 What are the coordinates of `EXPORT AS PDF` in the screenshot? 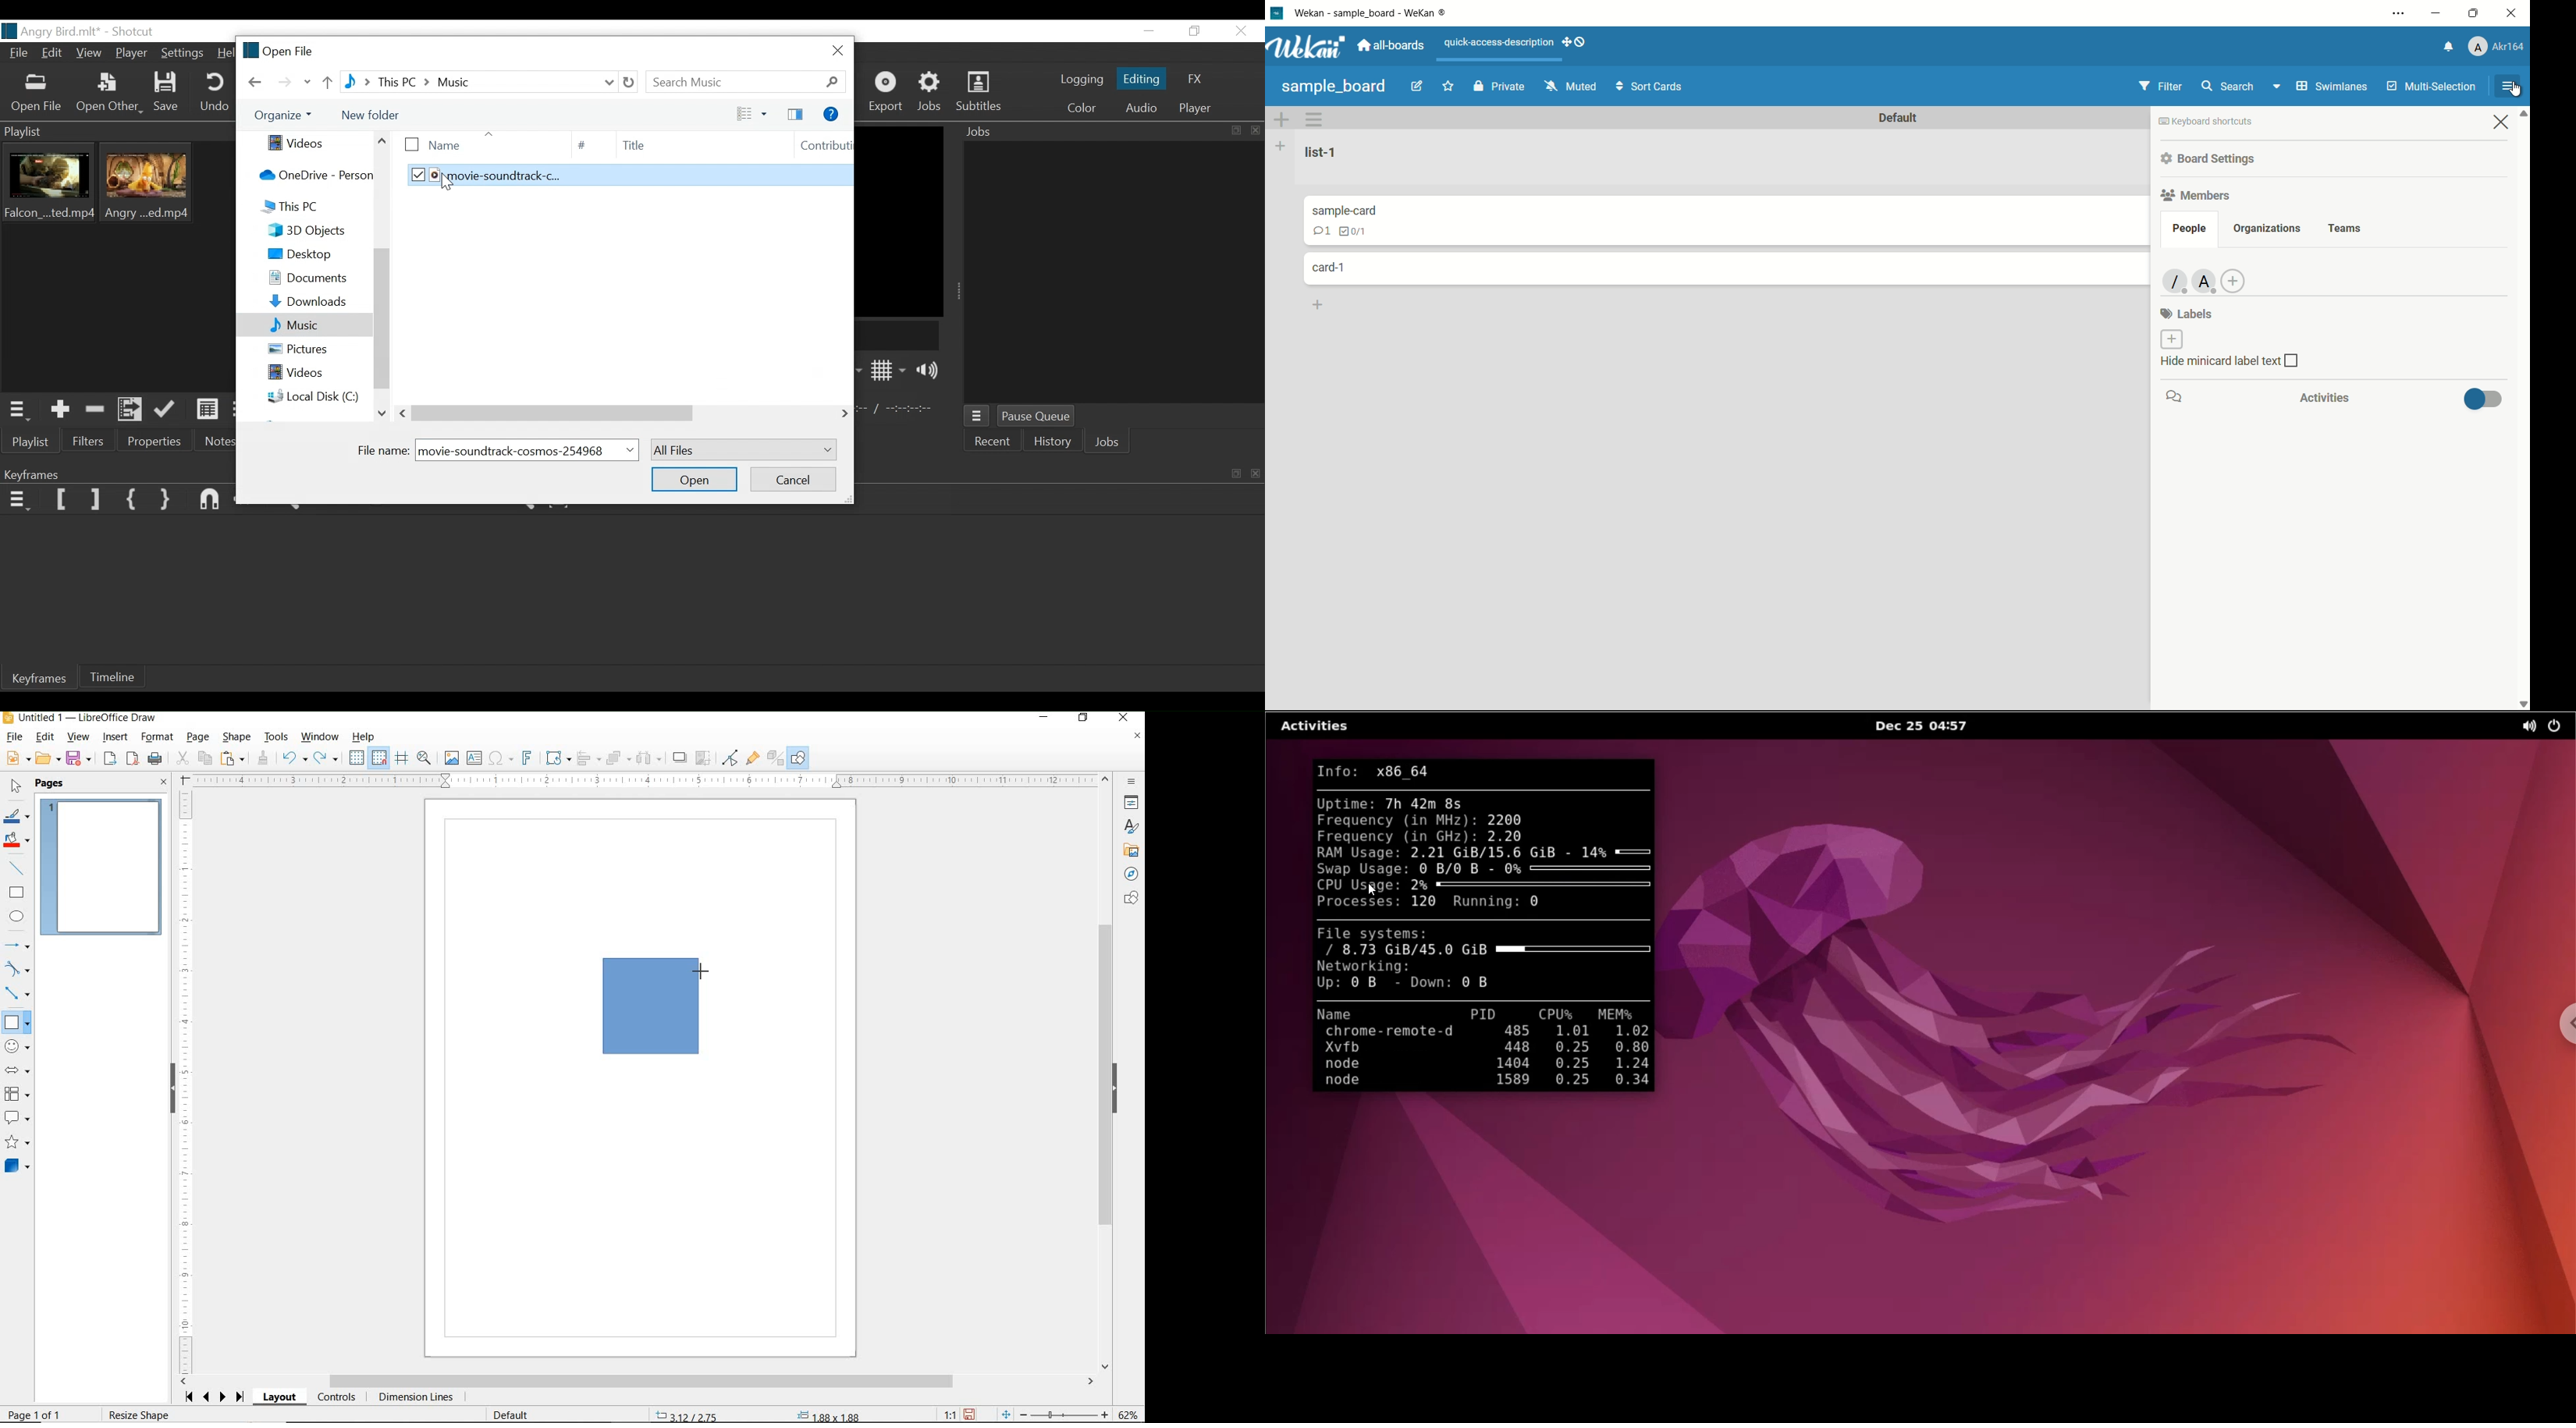 It's located at (134, 760).